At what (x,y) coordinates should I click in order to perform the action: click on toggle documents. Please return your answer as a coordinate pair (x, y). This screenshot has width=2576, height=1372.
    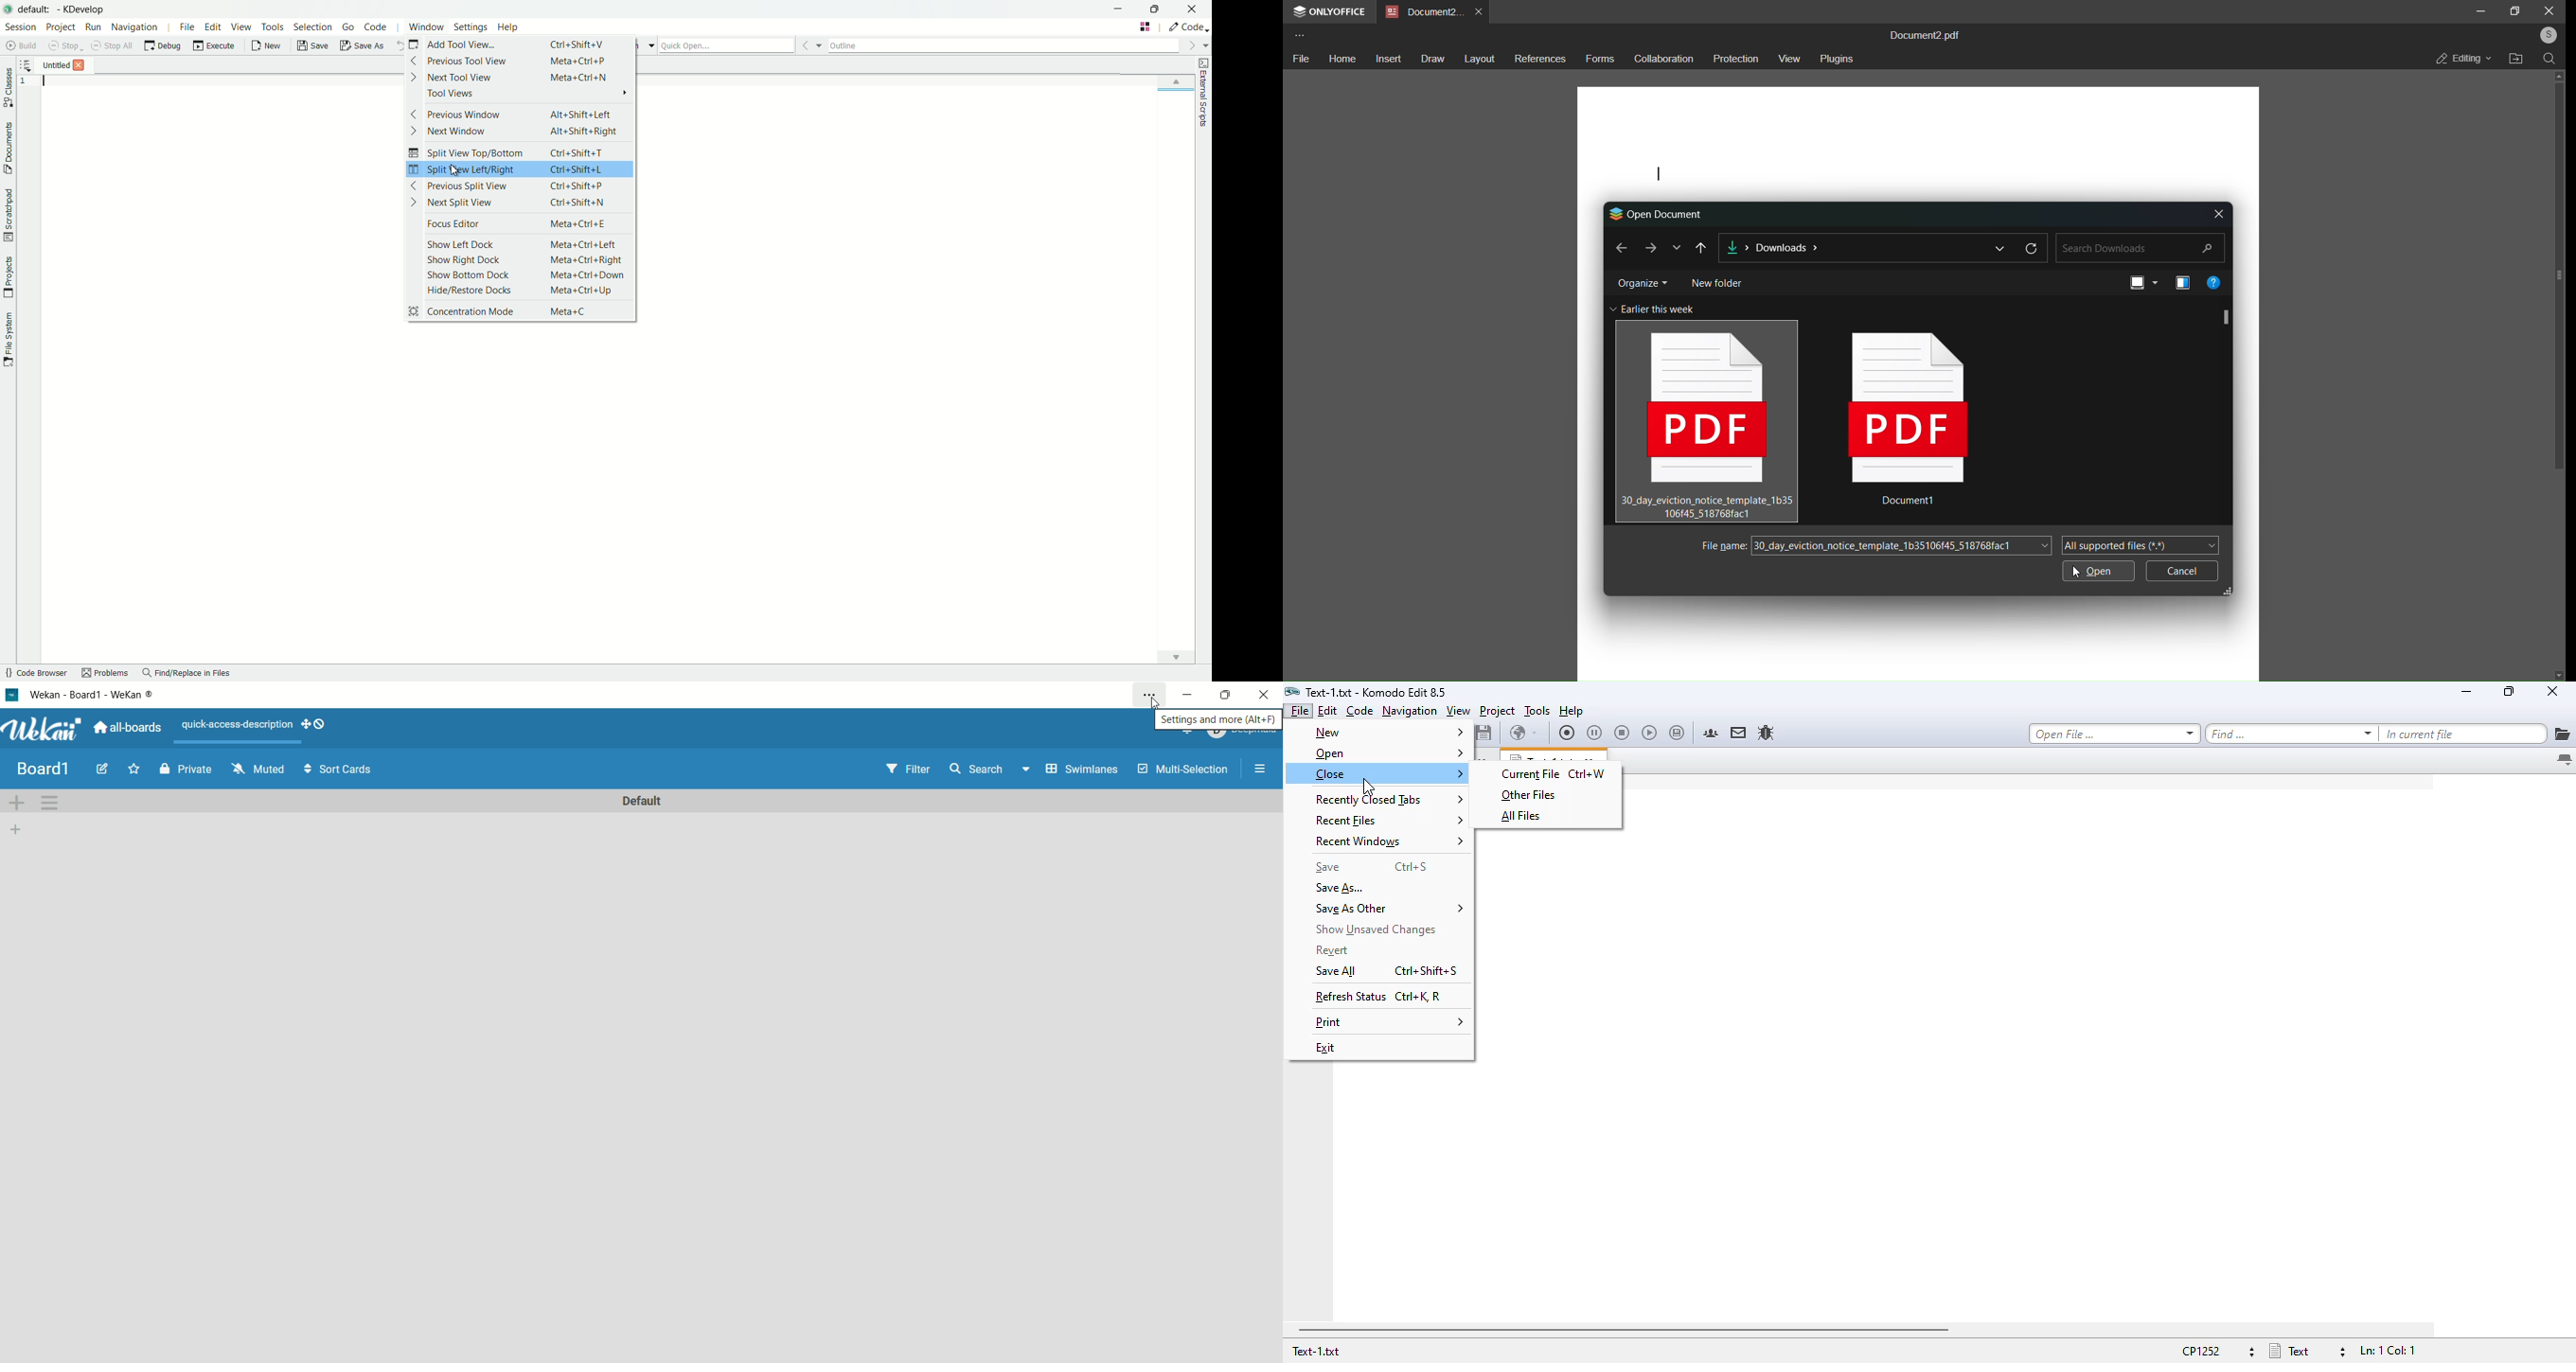
    Looking at the image, I should click on (11, 146).